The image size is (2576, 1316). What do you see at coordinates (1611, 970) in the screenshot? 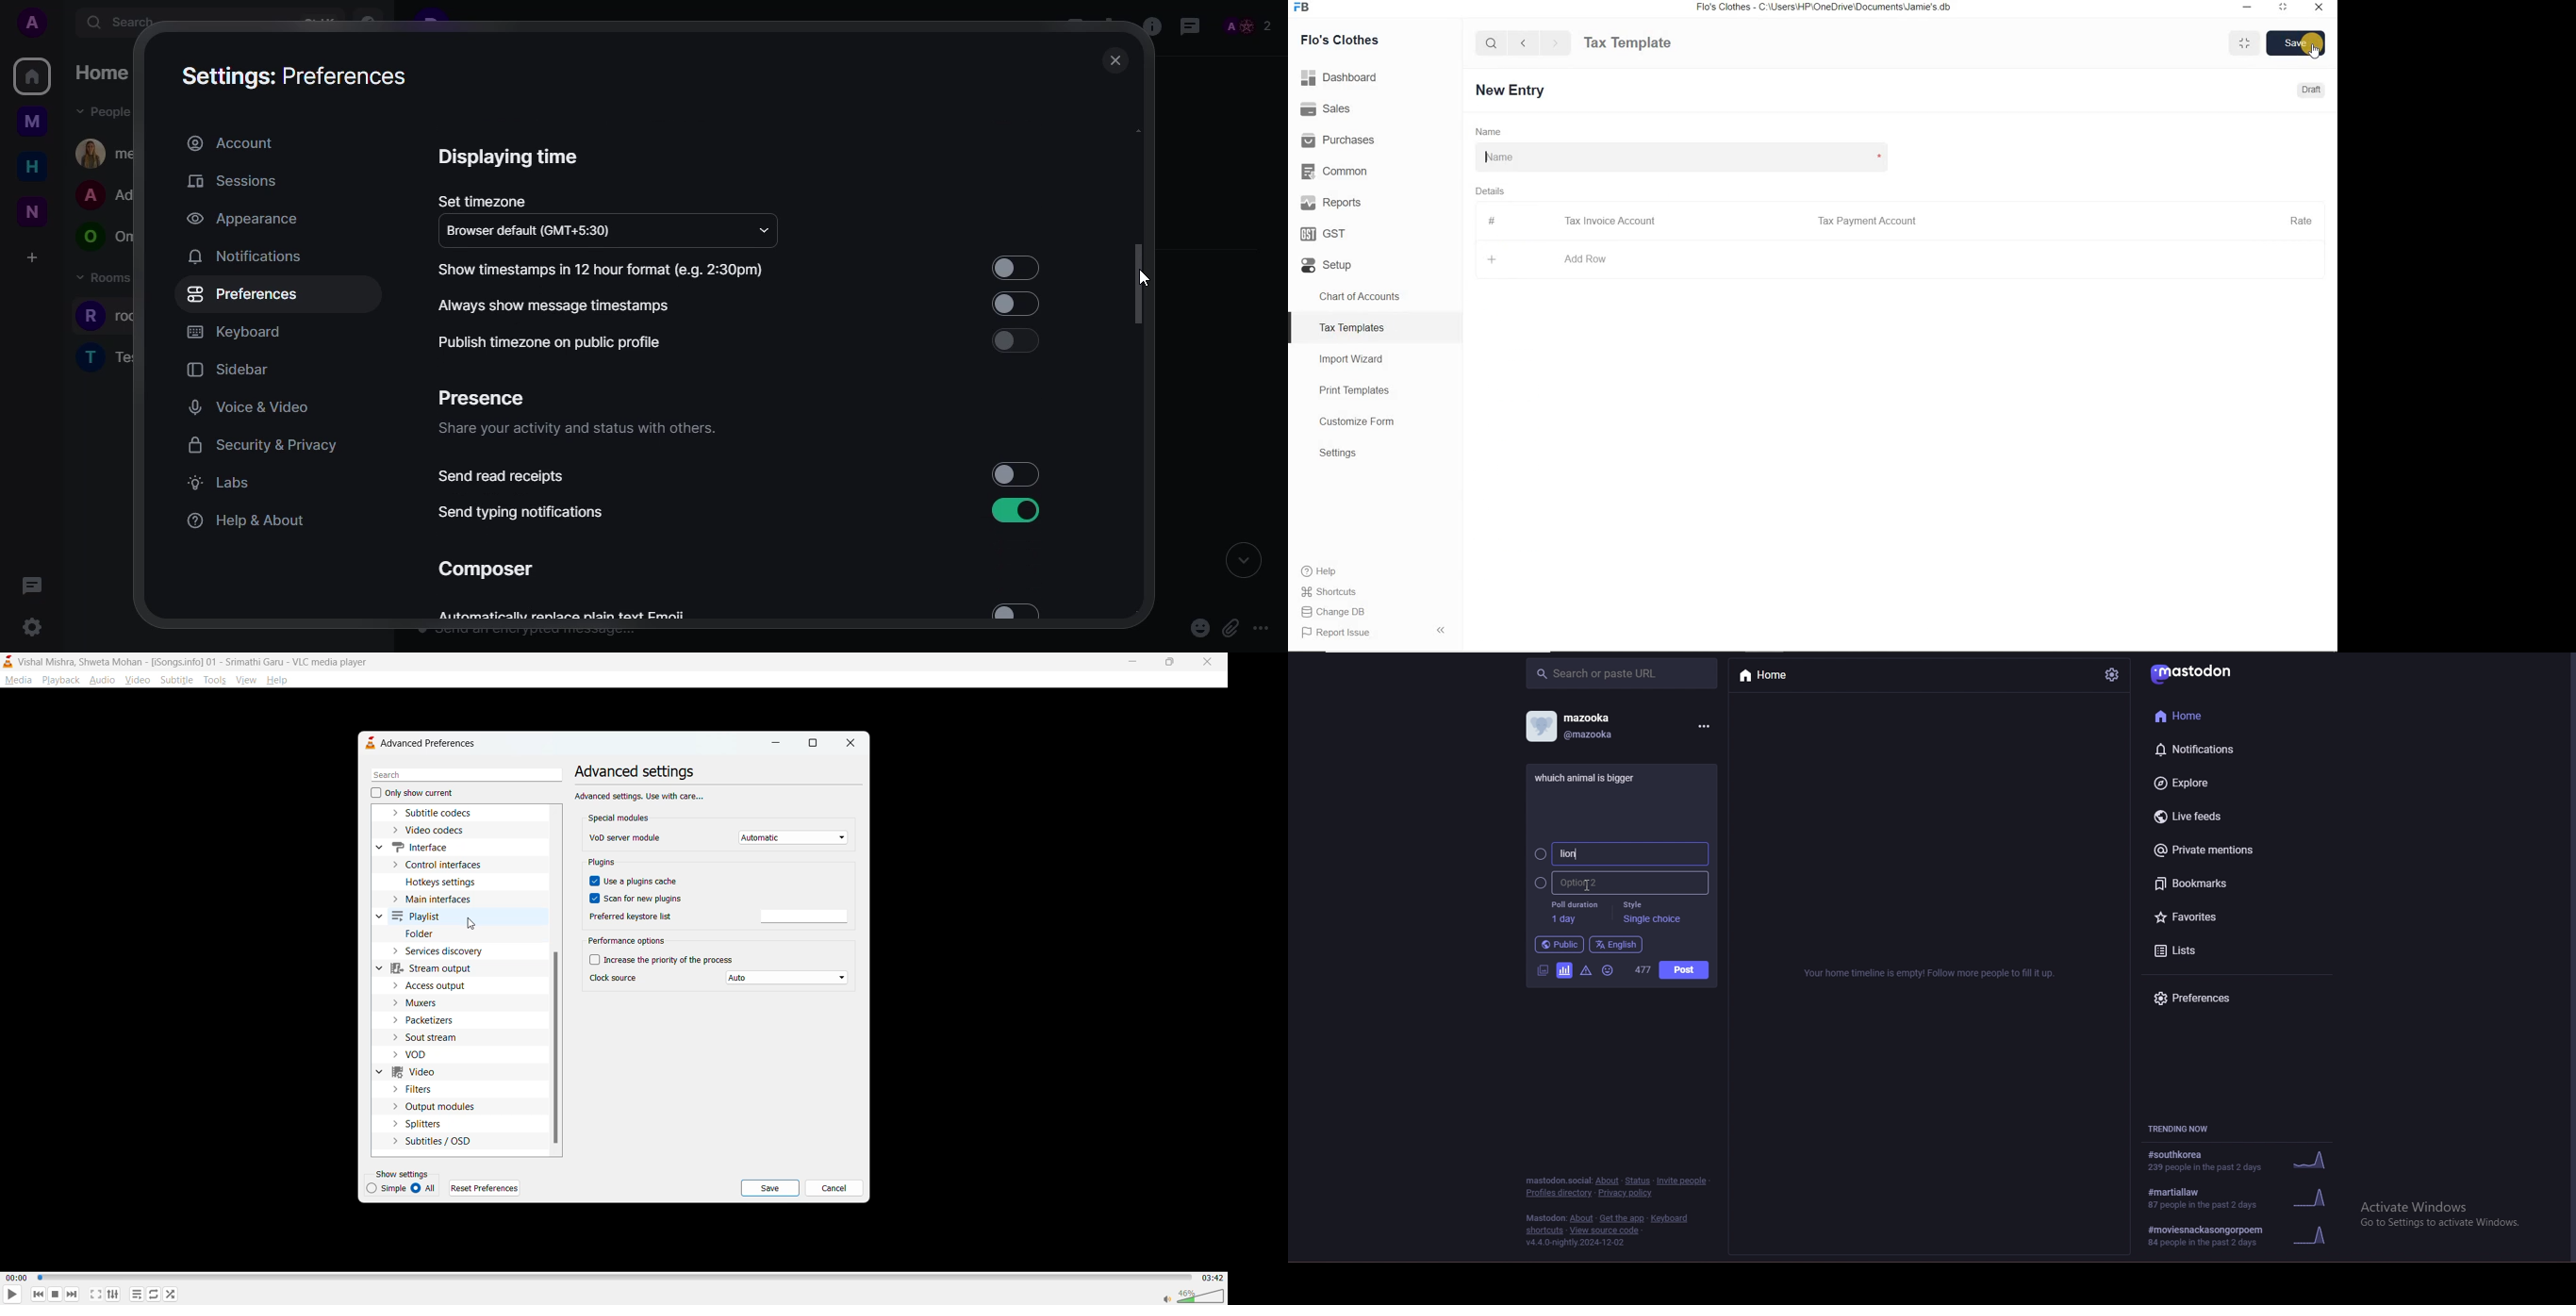
I see `emoji` at bounding box center [1611, 970].